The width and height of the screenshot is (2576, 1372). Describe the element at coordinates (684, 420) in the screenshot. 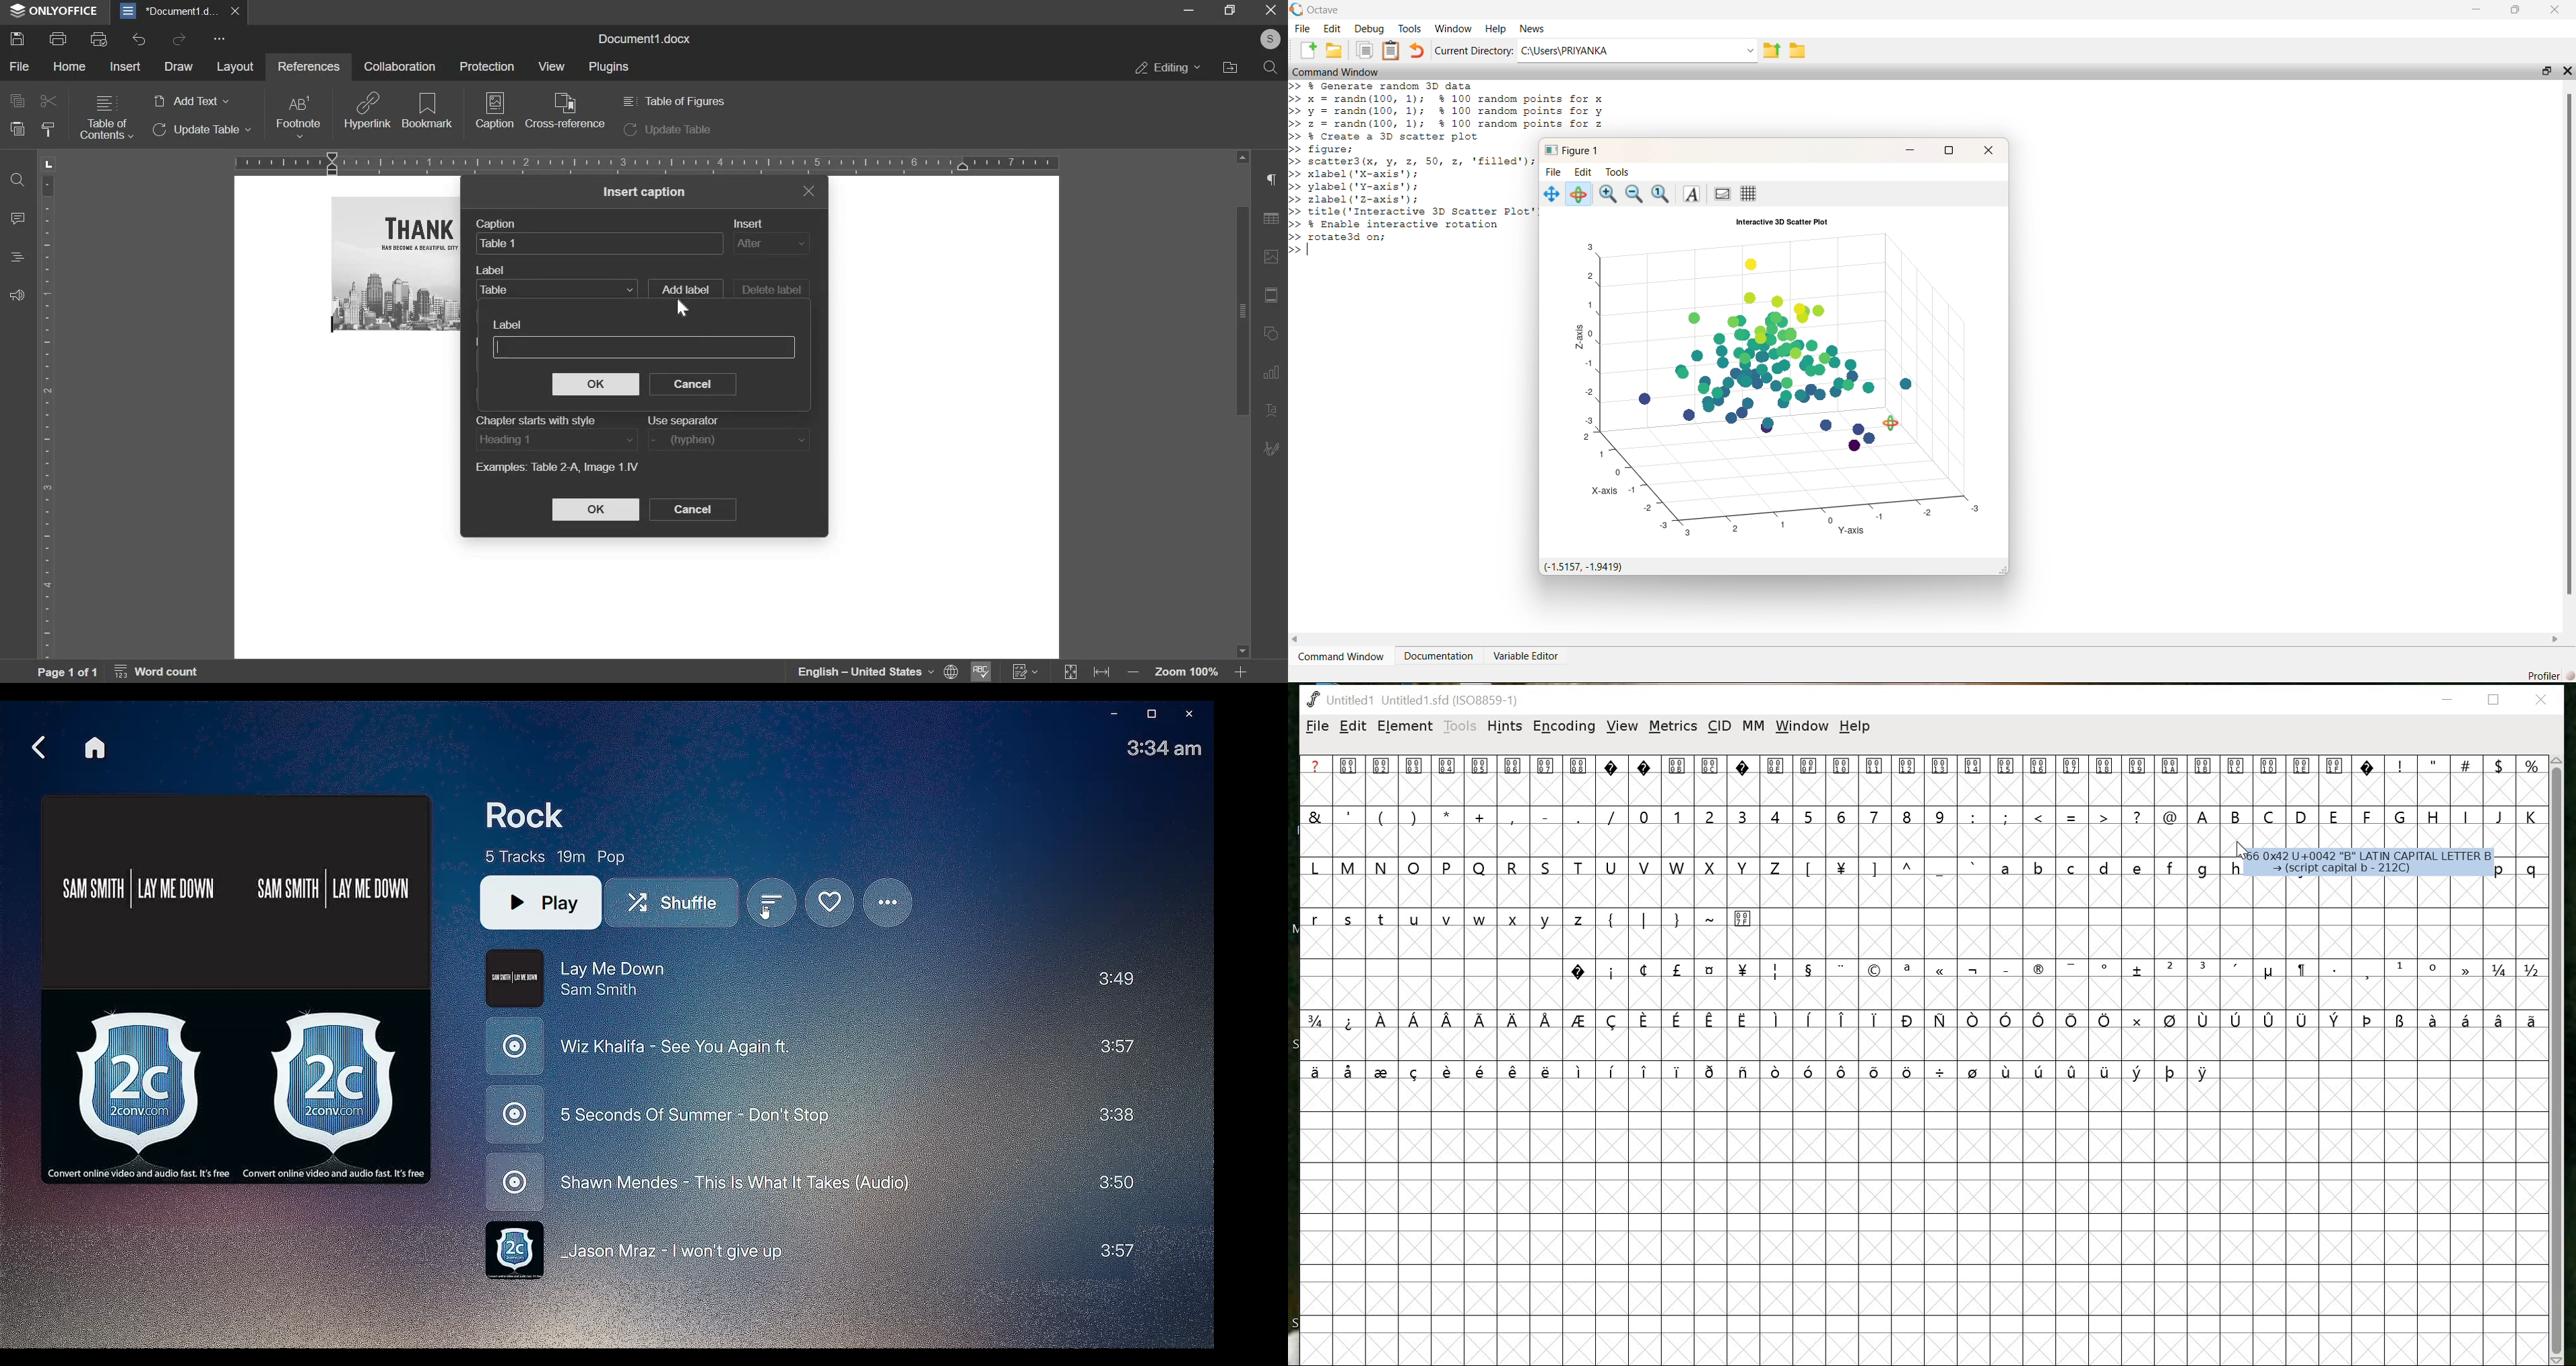

I see `Use separator` at that location.